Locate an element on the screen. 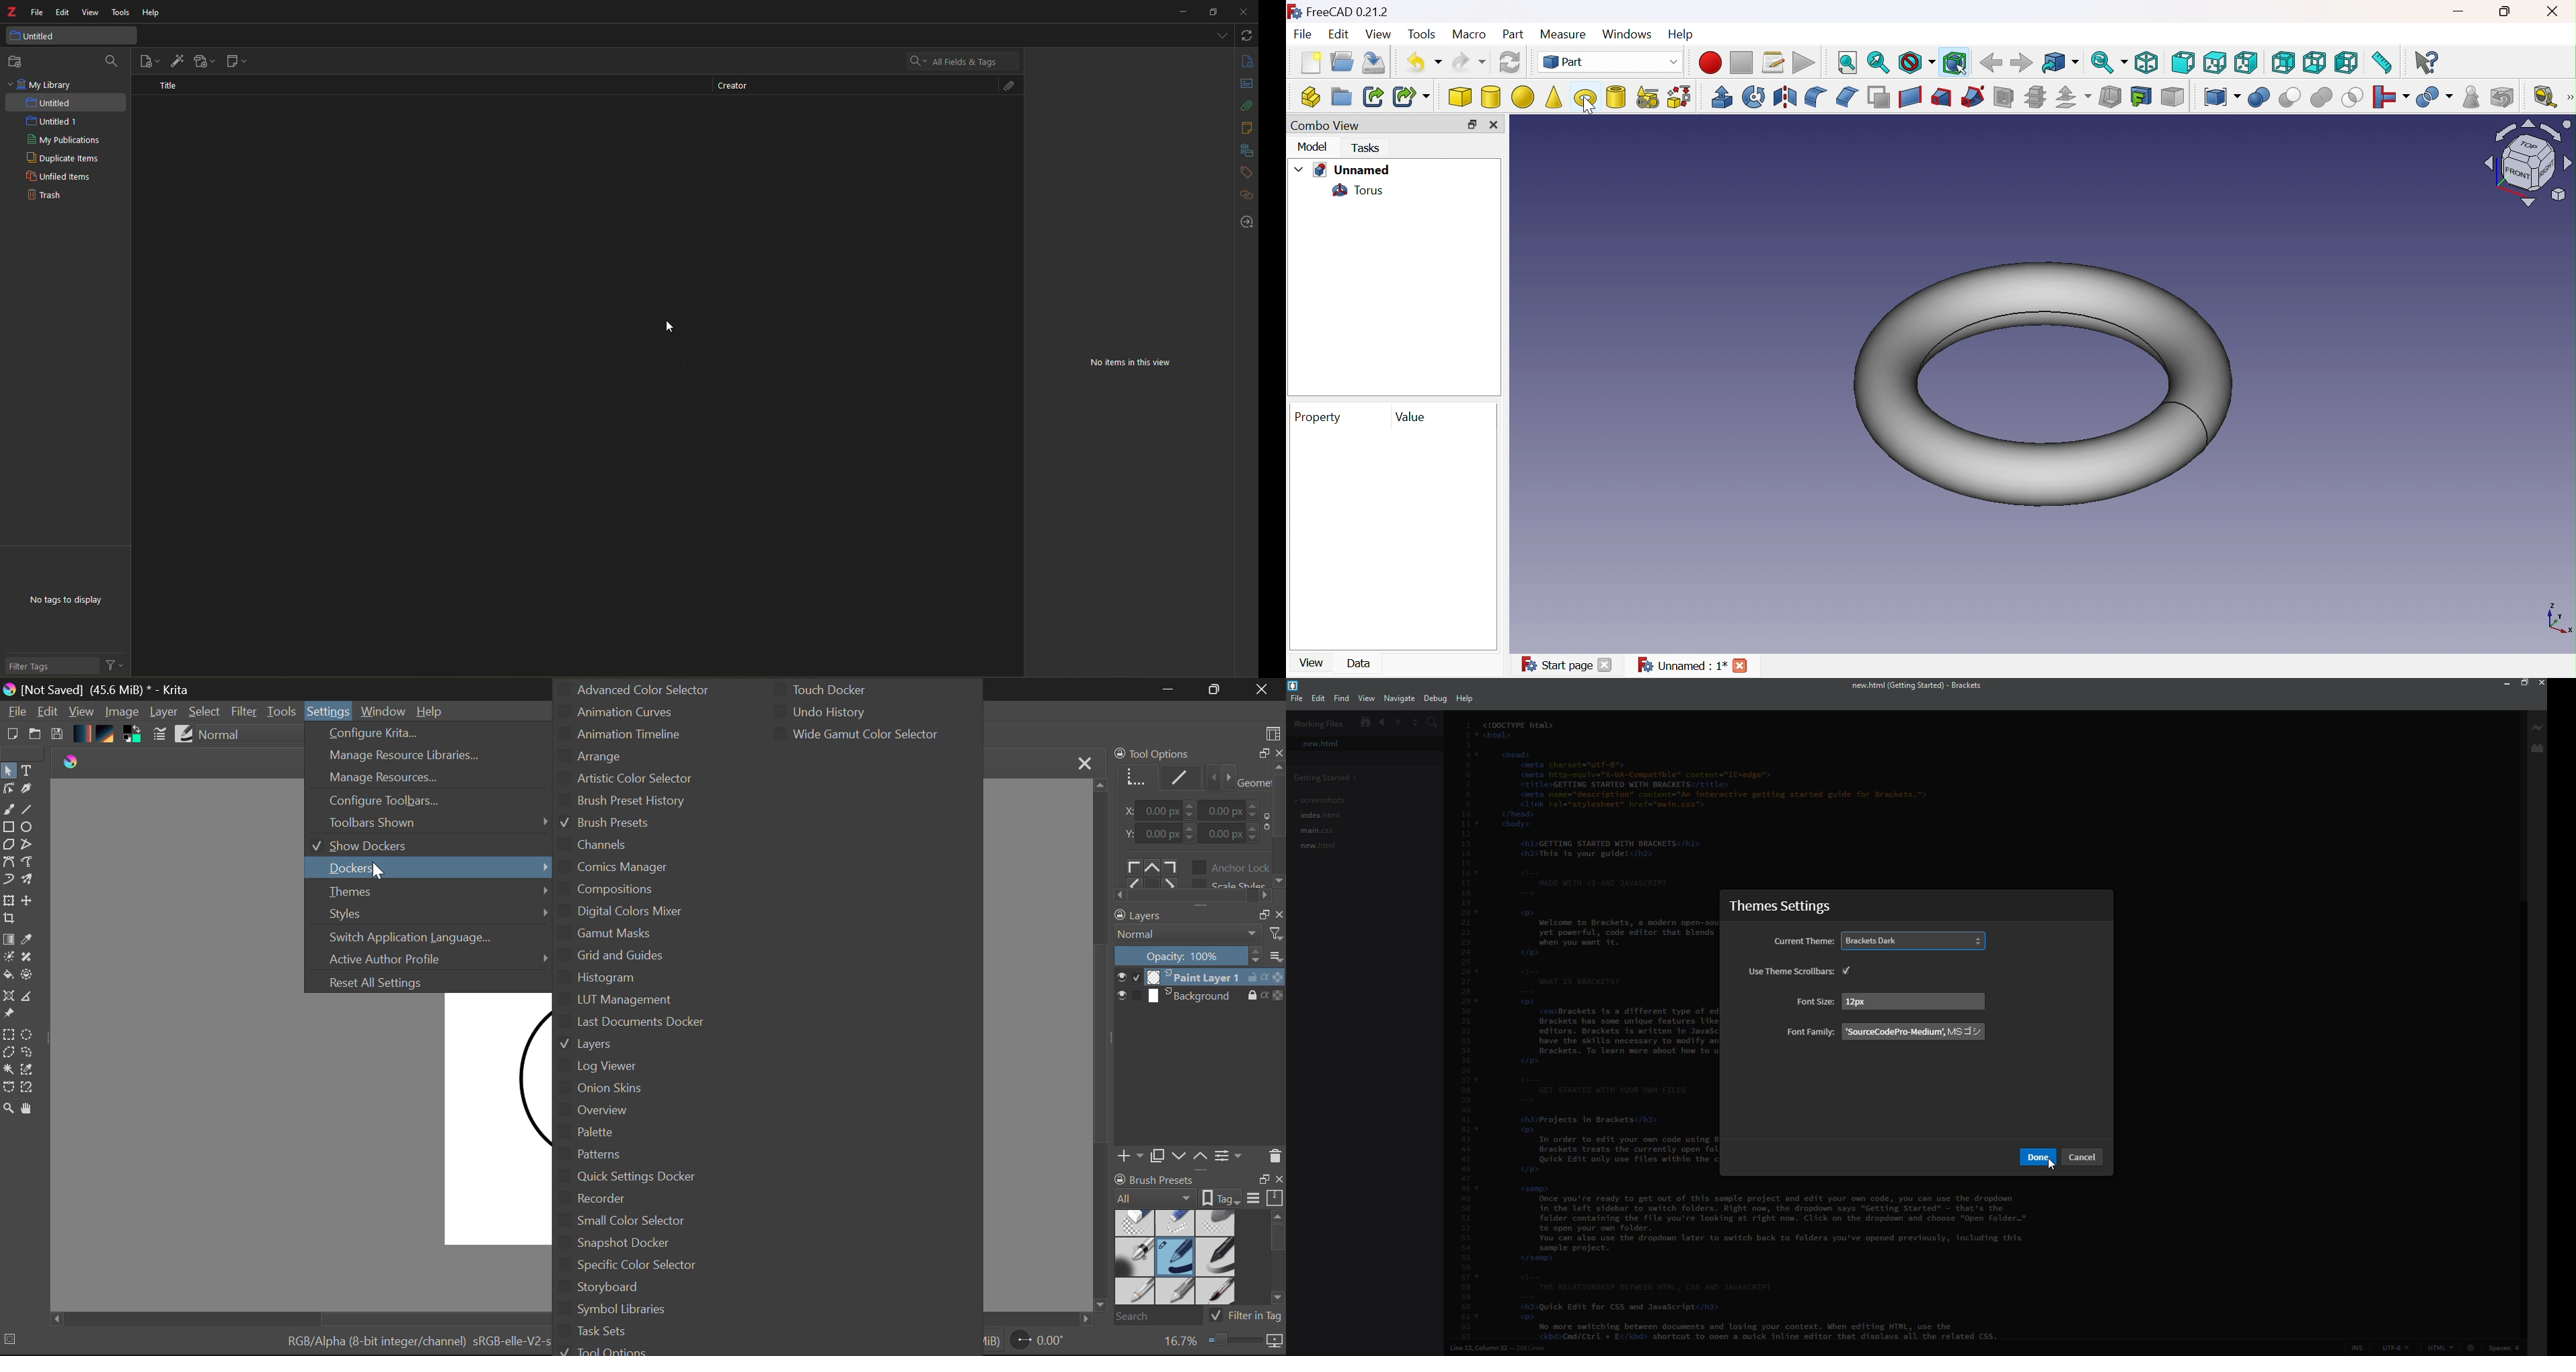  Measure distance is located at coordinates (2386, 62).